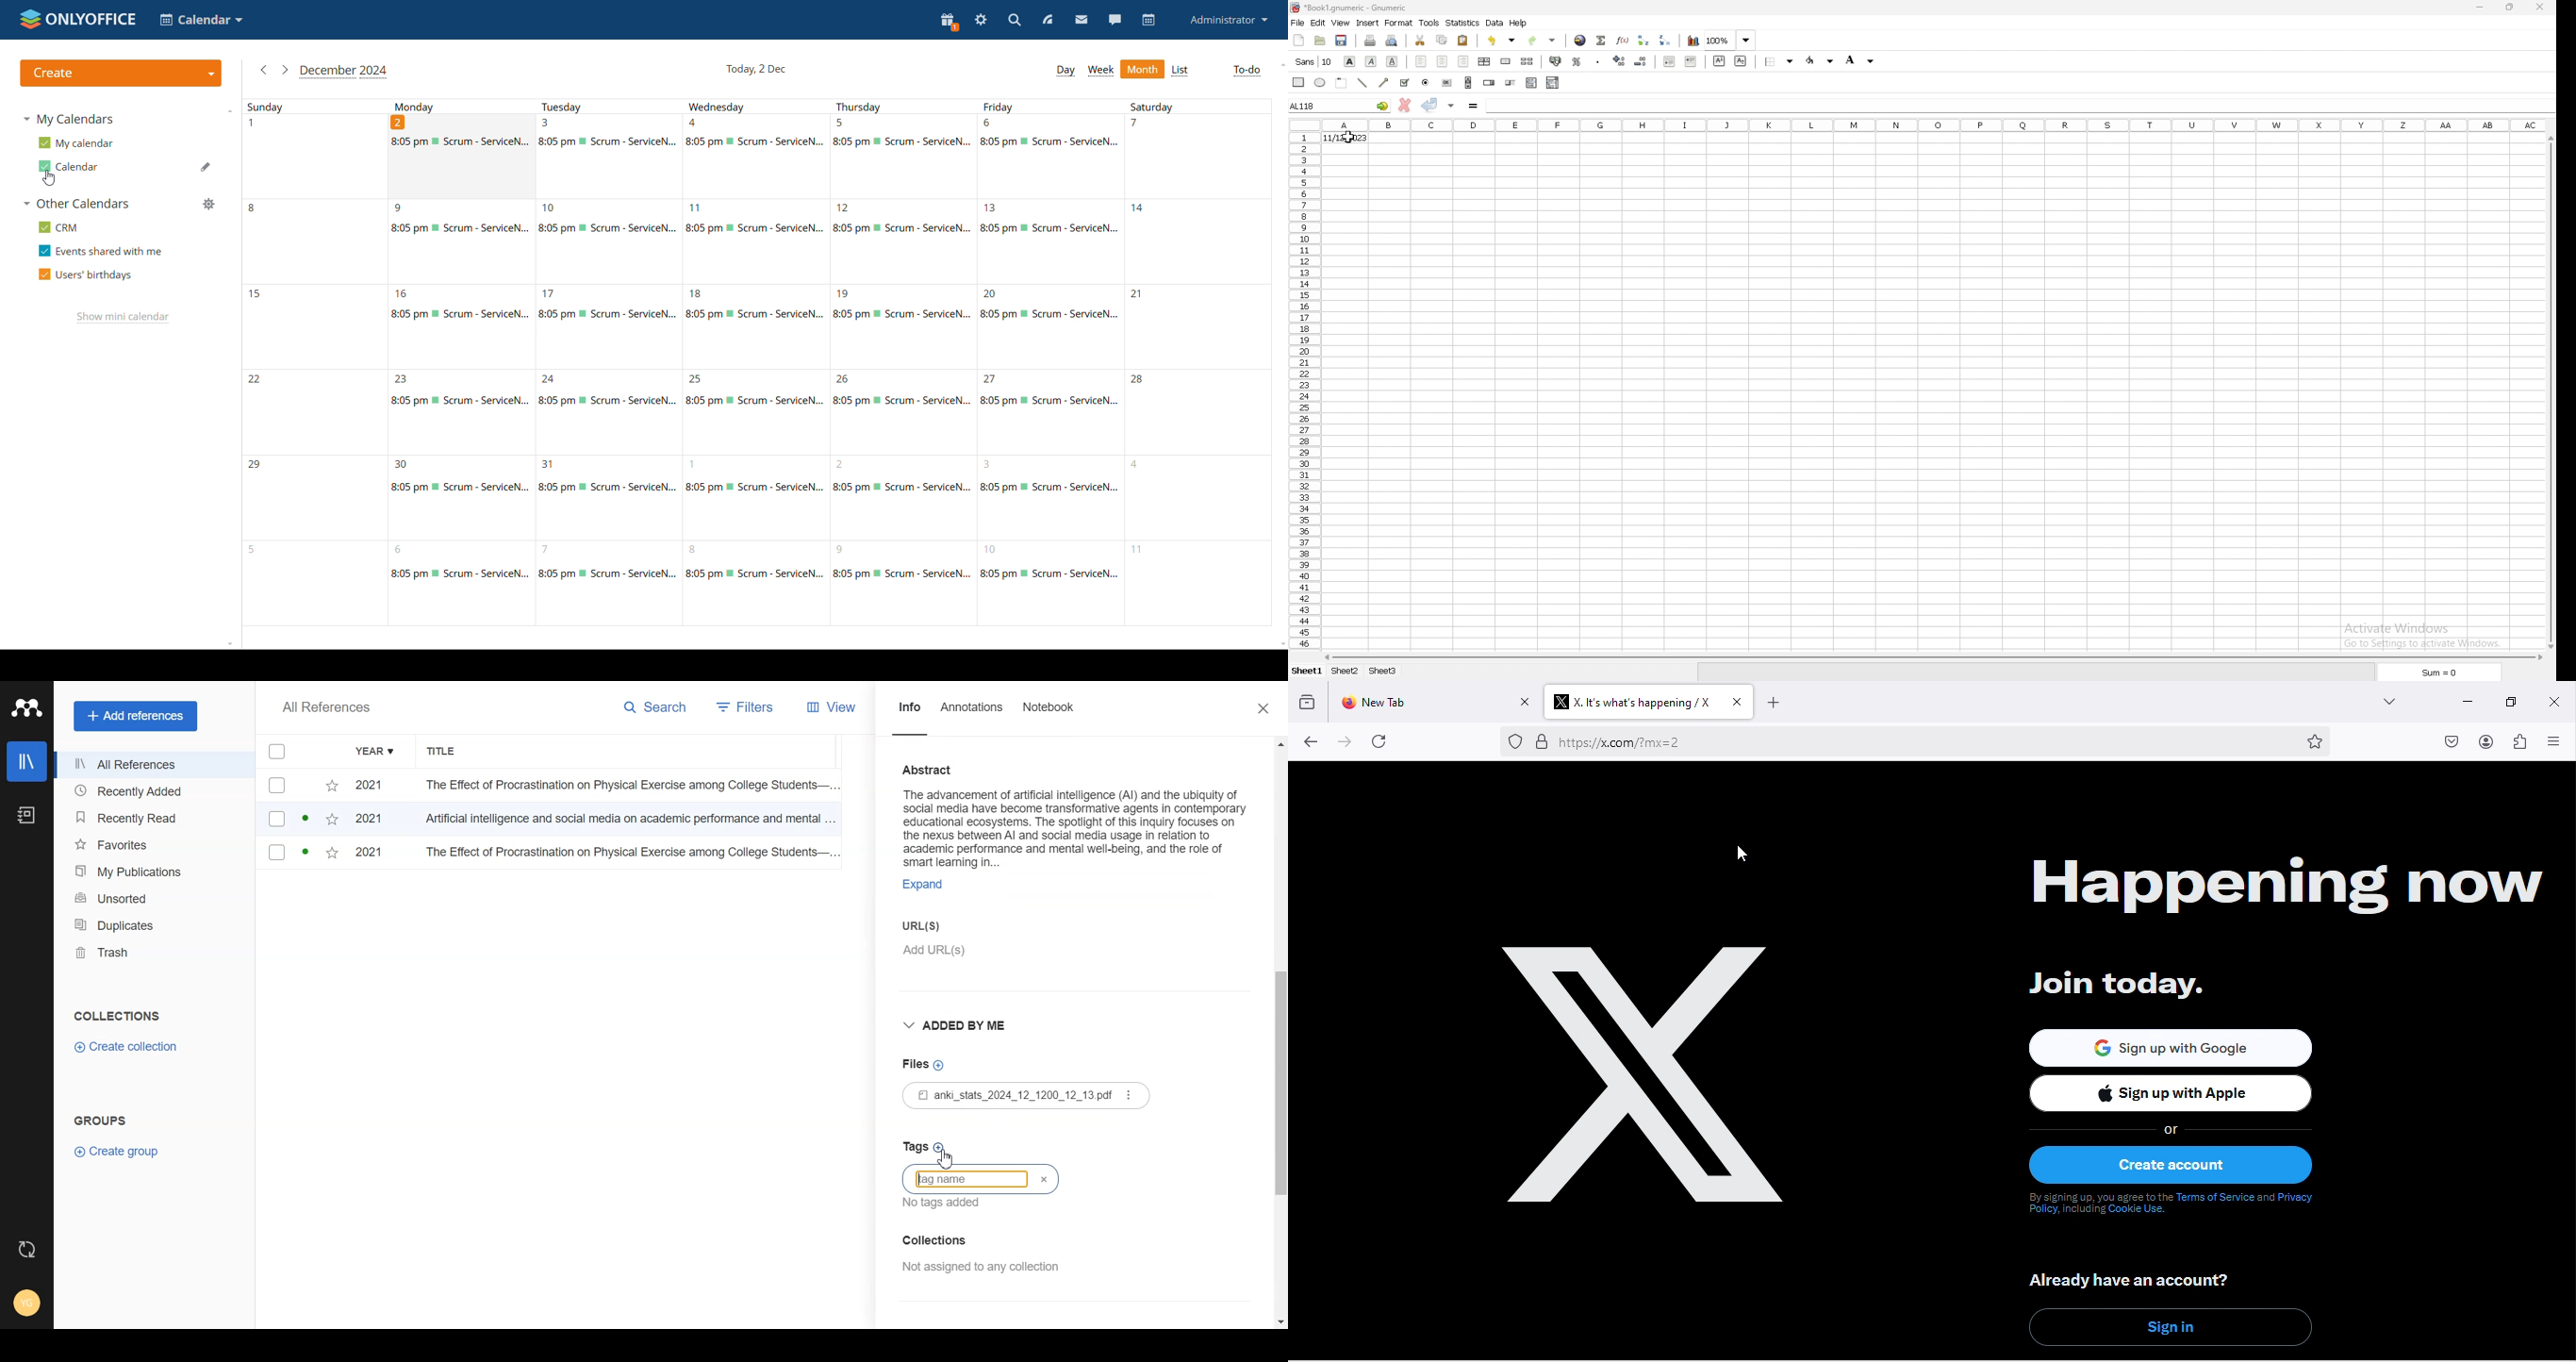 The image size is (2576, 1372). Describe the element at coordinates (1420, 40) in the screenshot. I see `cut` at that location.